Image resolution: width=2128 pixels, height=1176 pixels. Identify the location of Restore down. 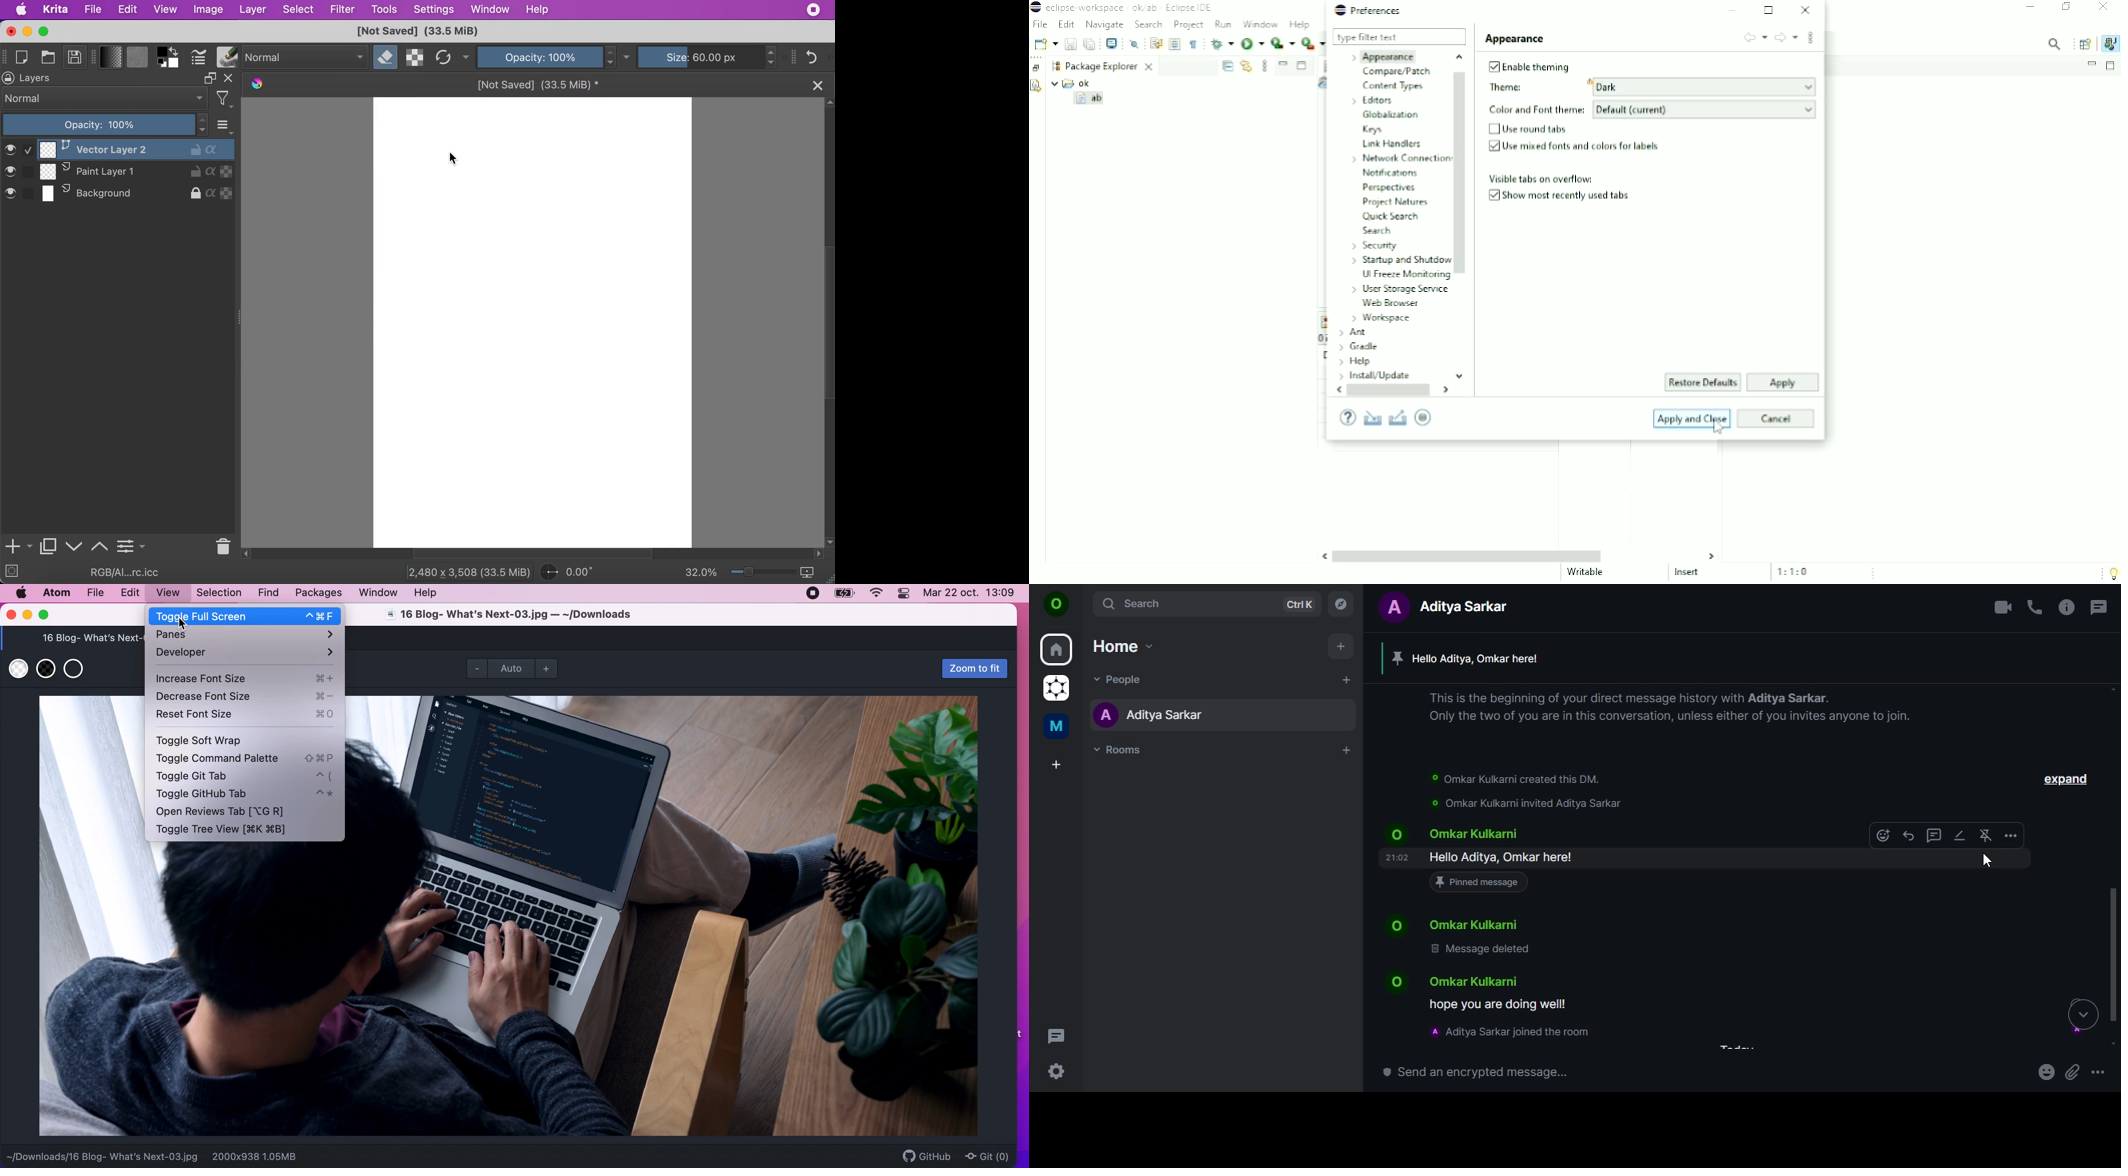
(2068, 8).